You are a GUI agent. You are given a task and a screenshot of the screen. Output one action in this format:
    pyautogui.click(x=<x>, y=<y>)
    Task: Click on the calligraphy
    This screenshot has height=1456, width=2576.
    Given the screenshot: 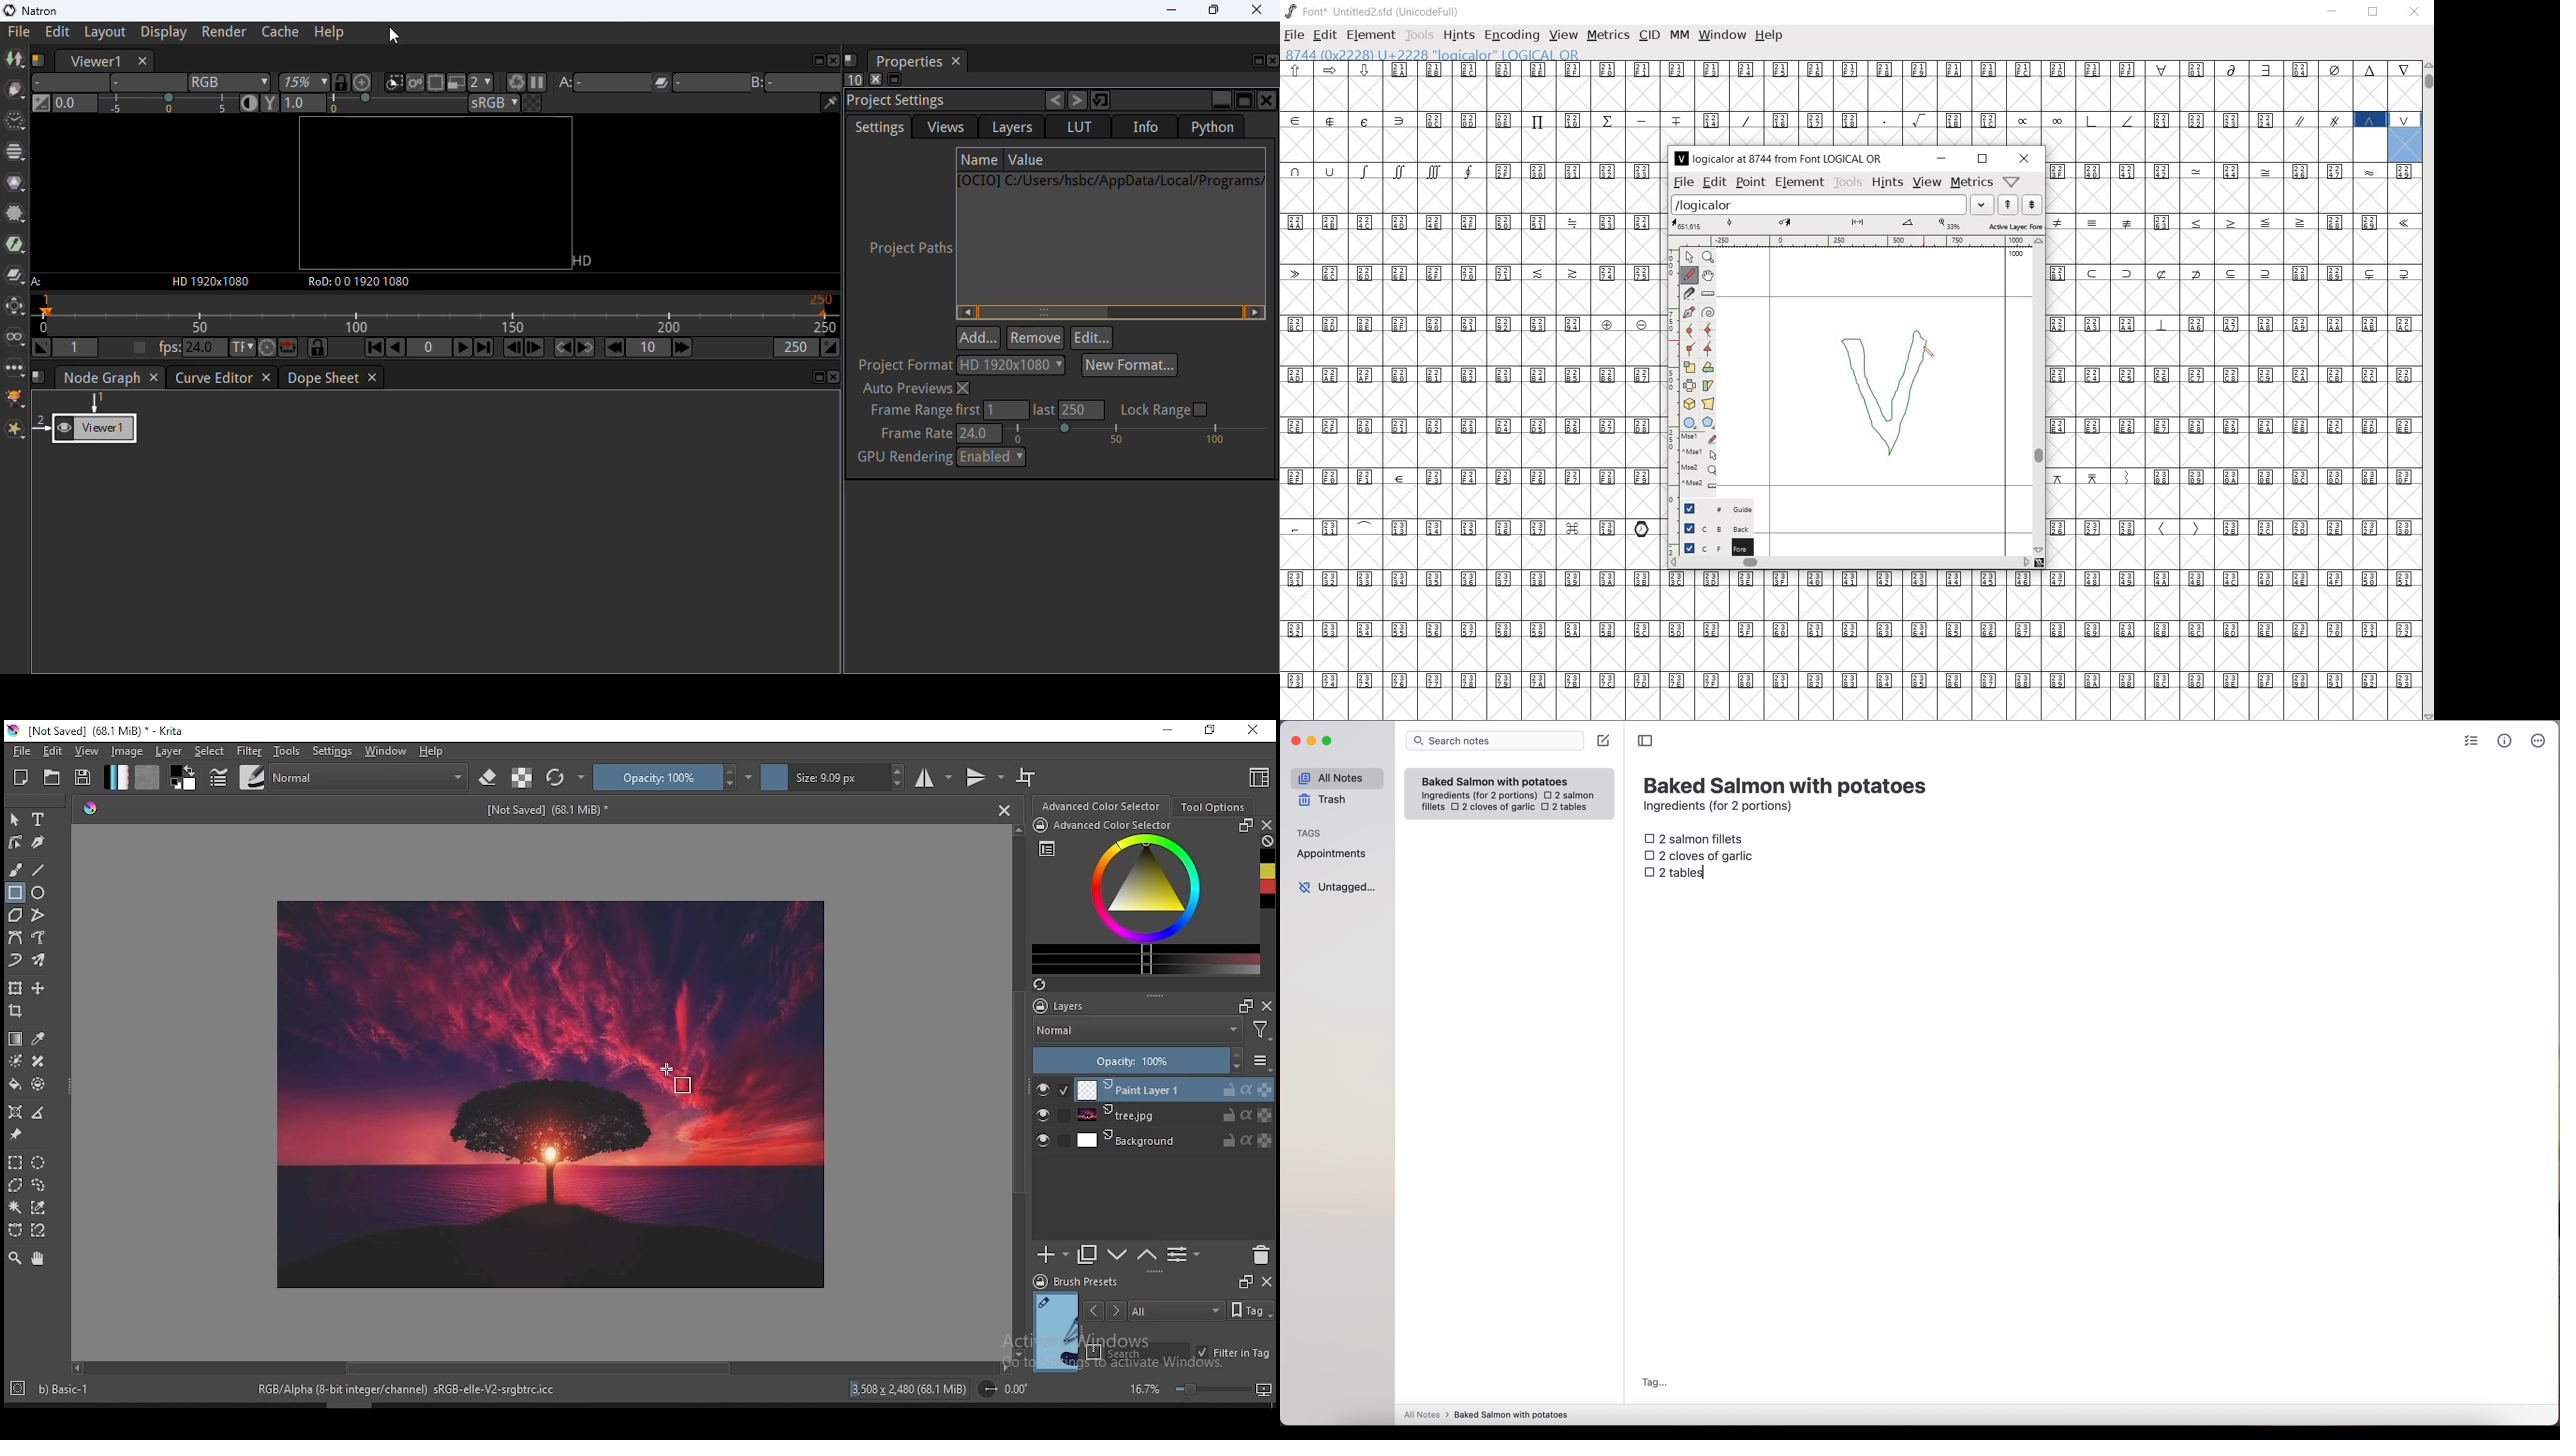 What is the action you would take?
    pyautogui.click(x=37, y=842)
    